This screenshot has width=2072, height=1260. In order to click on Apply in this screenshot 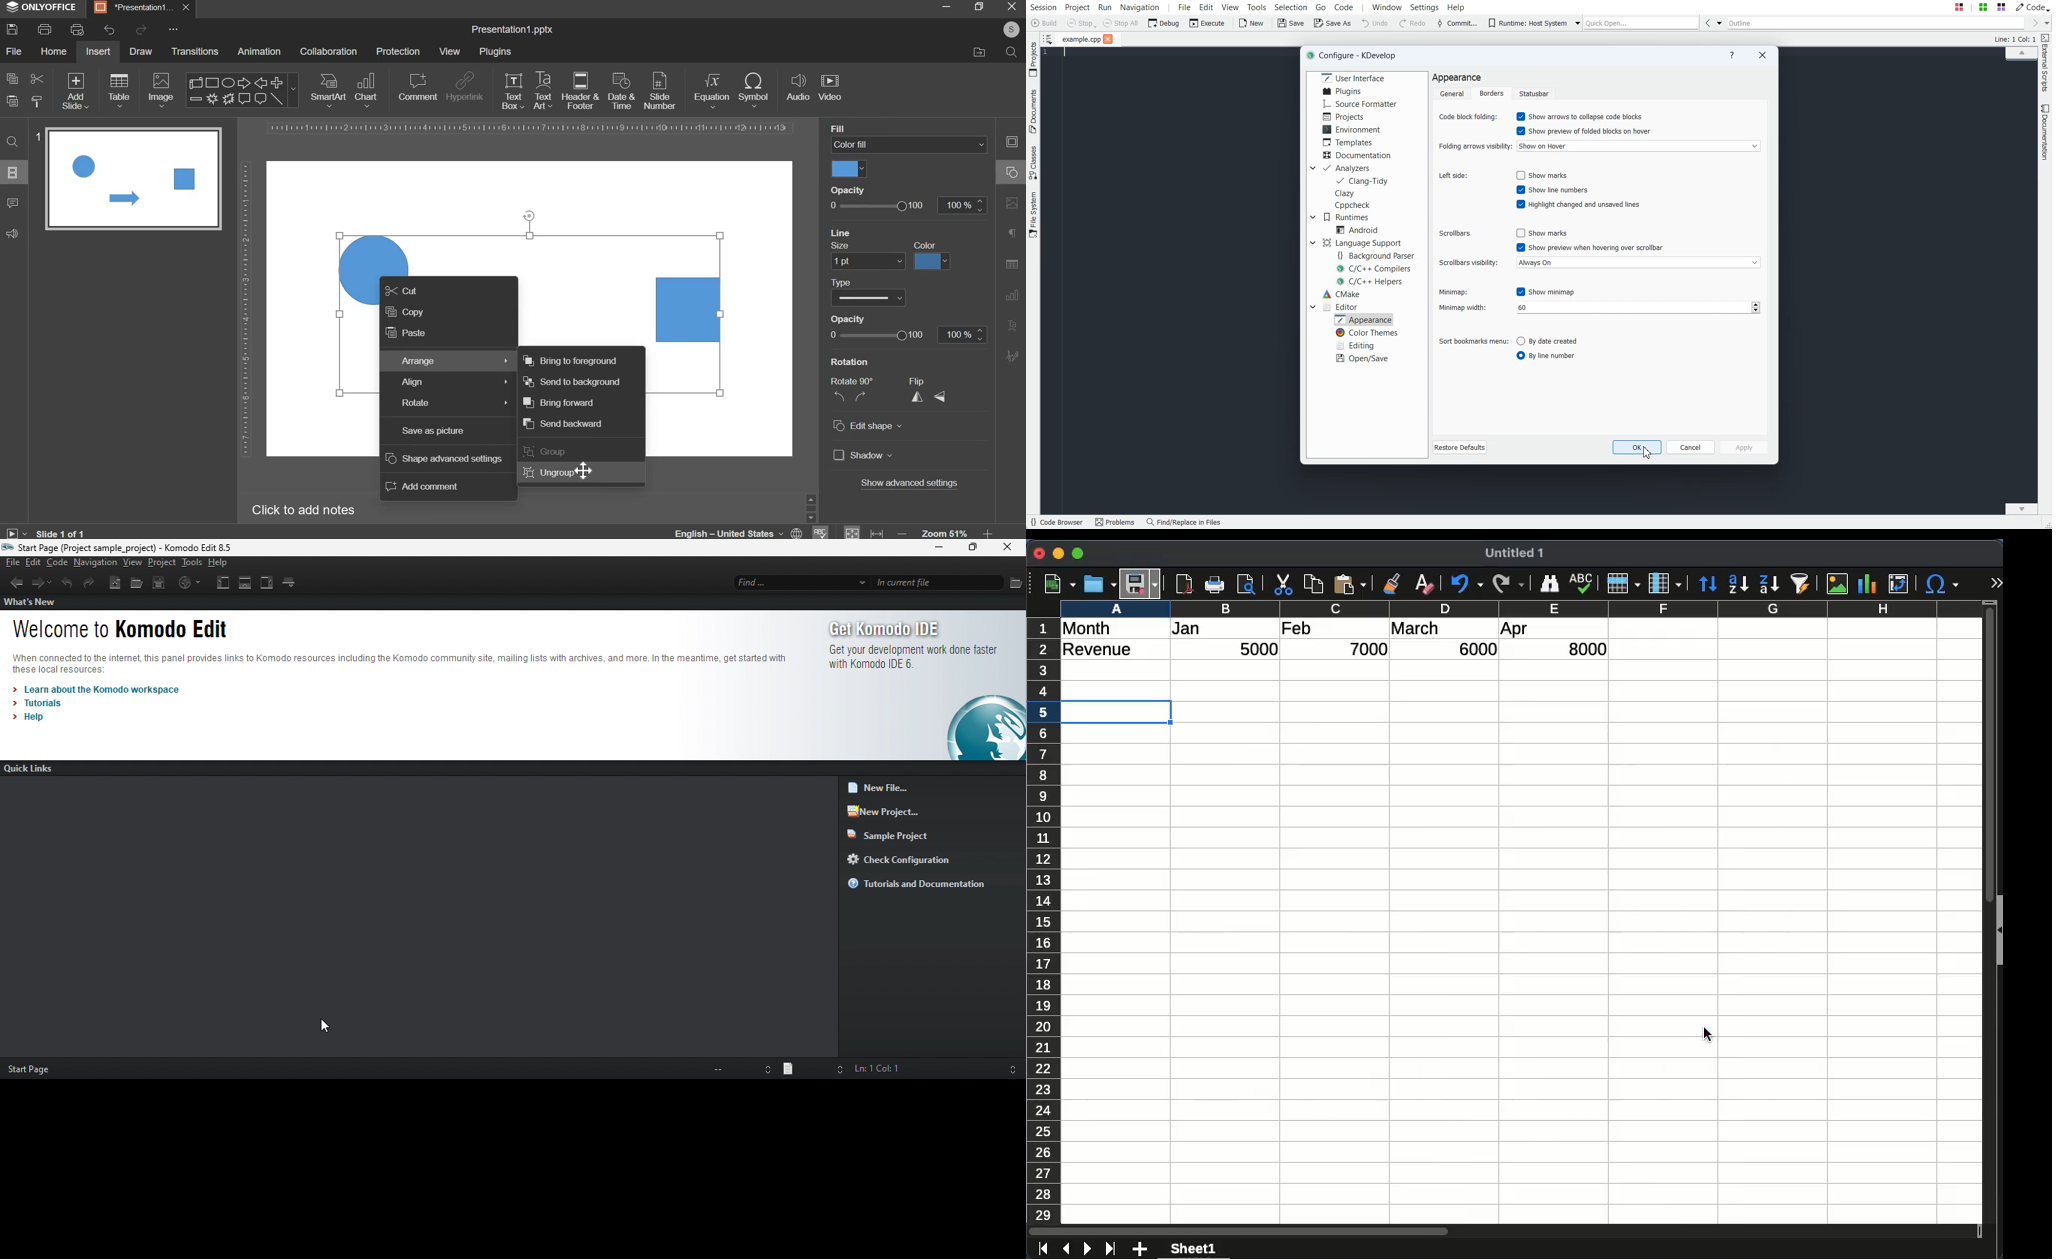, I will do `click(1745, 447)`.